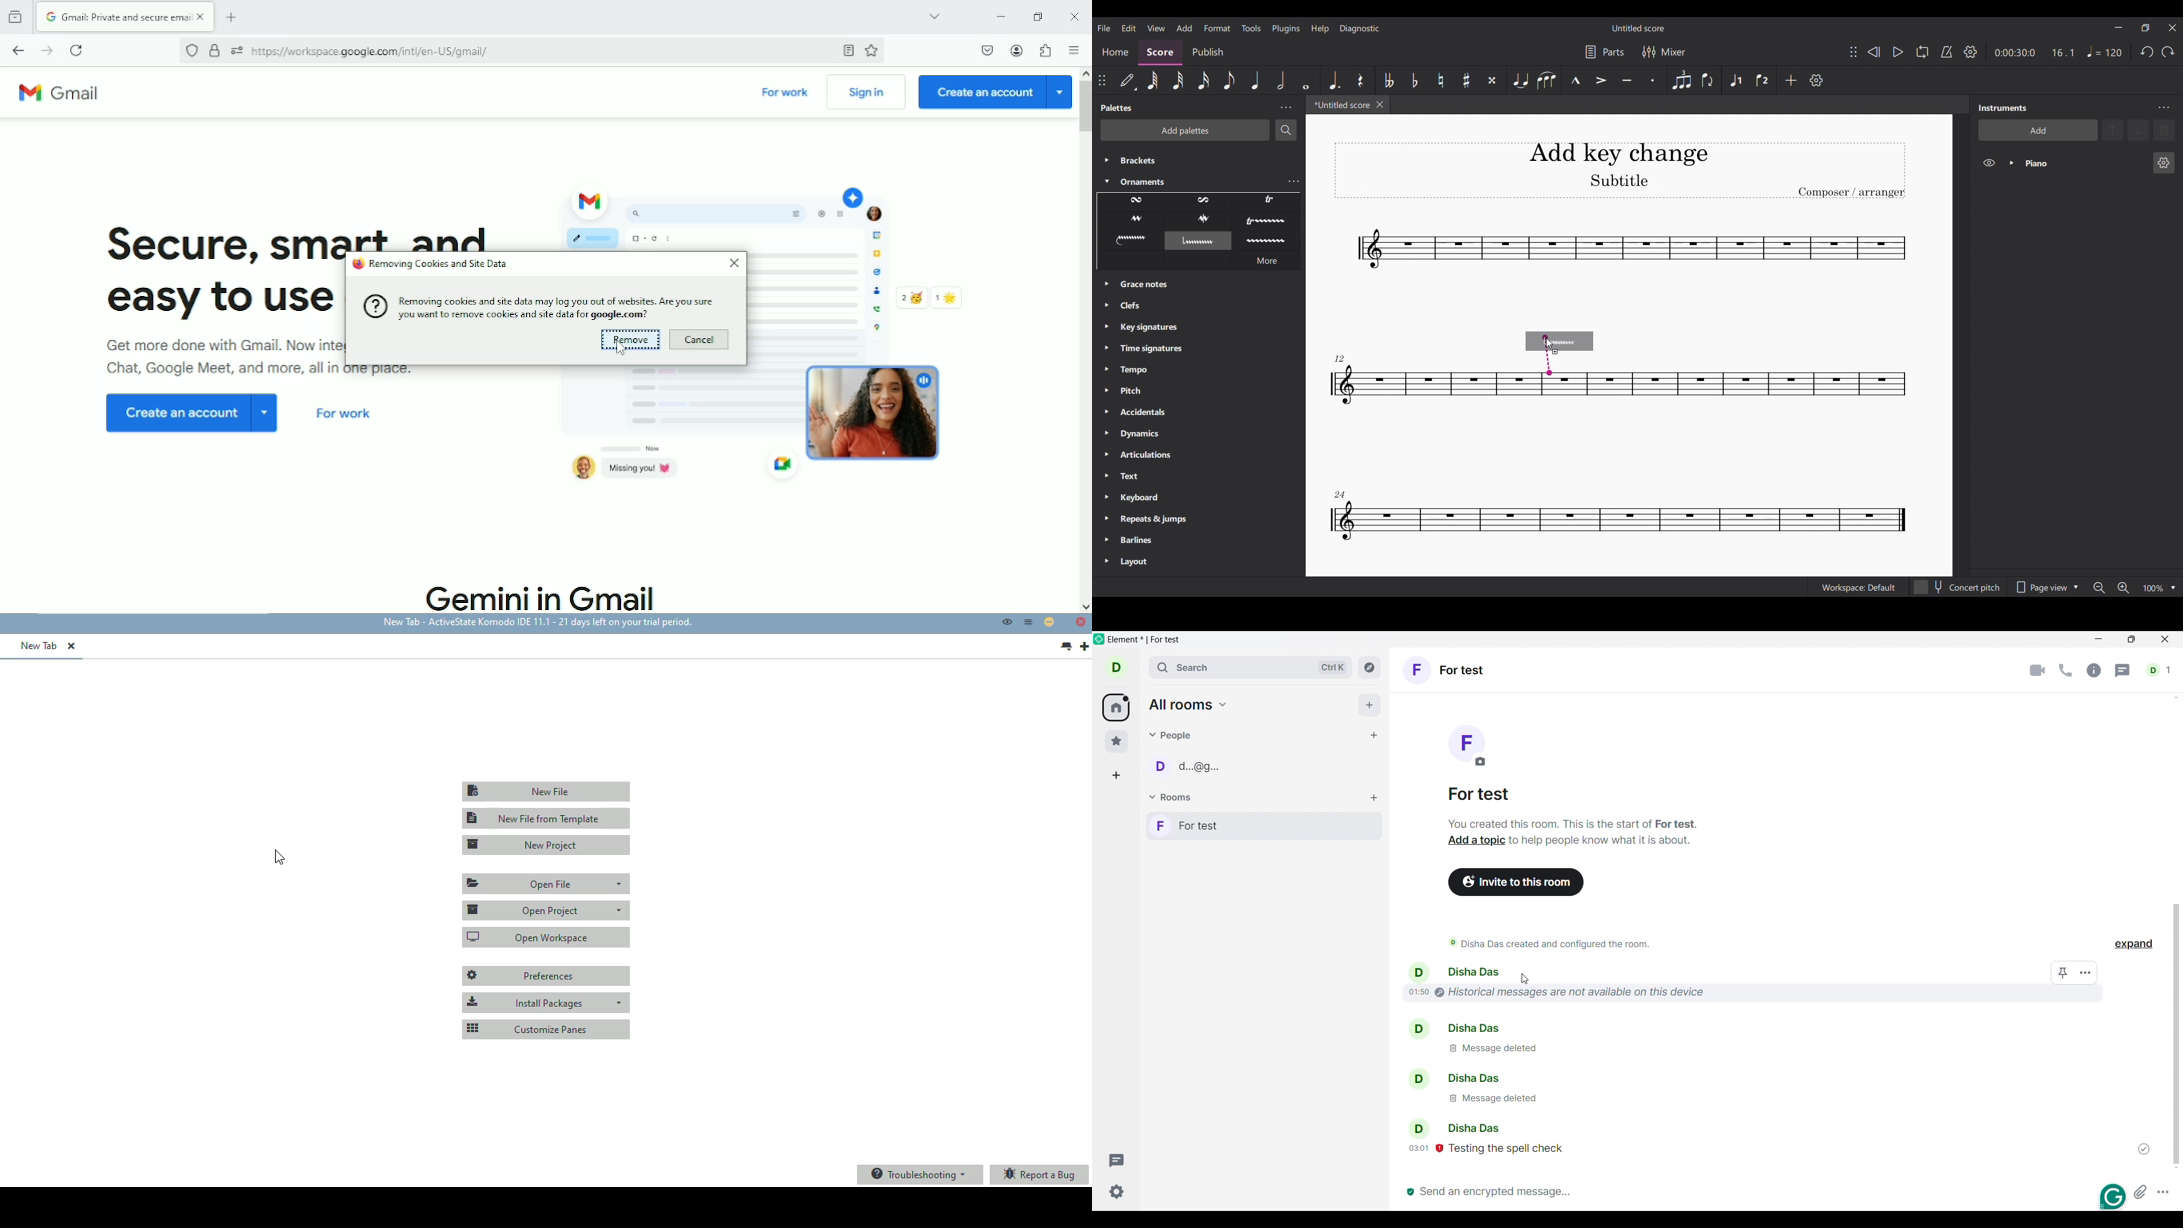  What do you see at coordinates (1603, 841) in the screenshot?
I see `to help people know what it is about` at bounding box center [1603, 841].